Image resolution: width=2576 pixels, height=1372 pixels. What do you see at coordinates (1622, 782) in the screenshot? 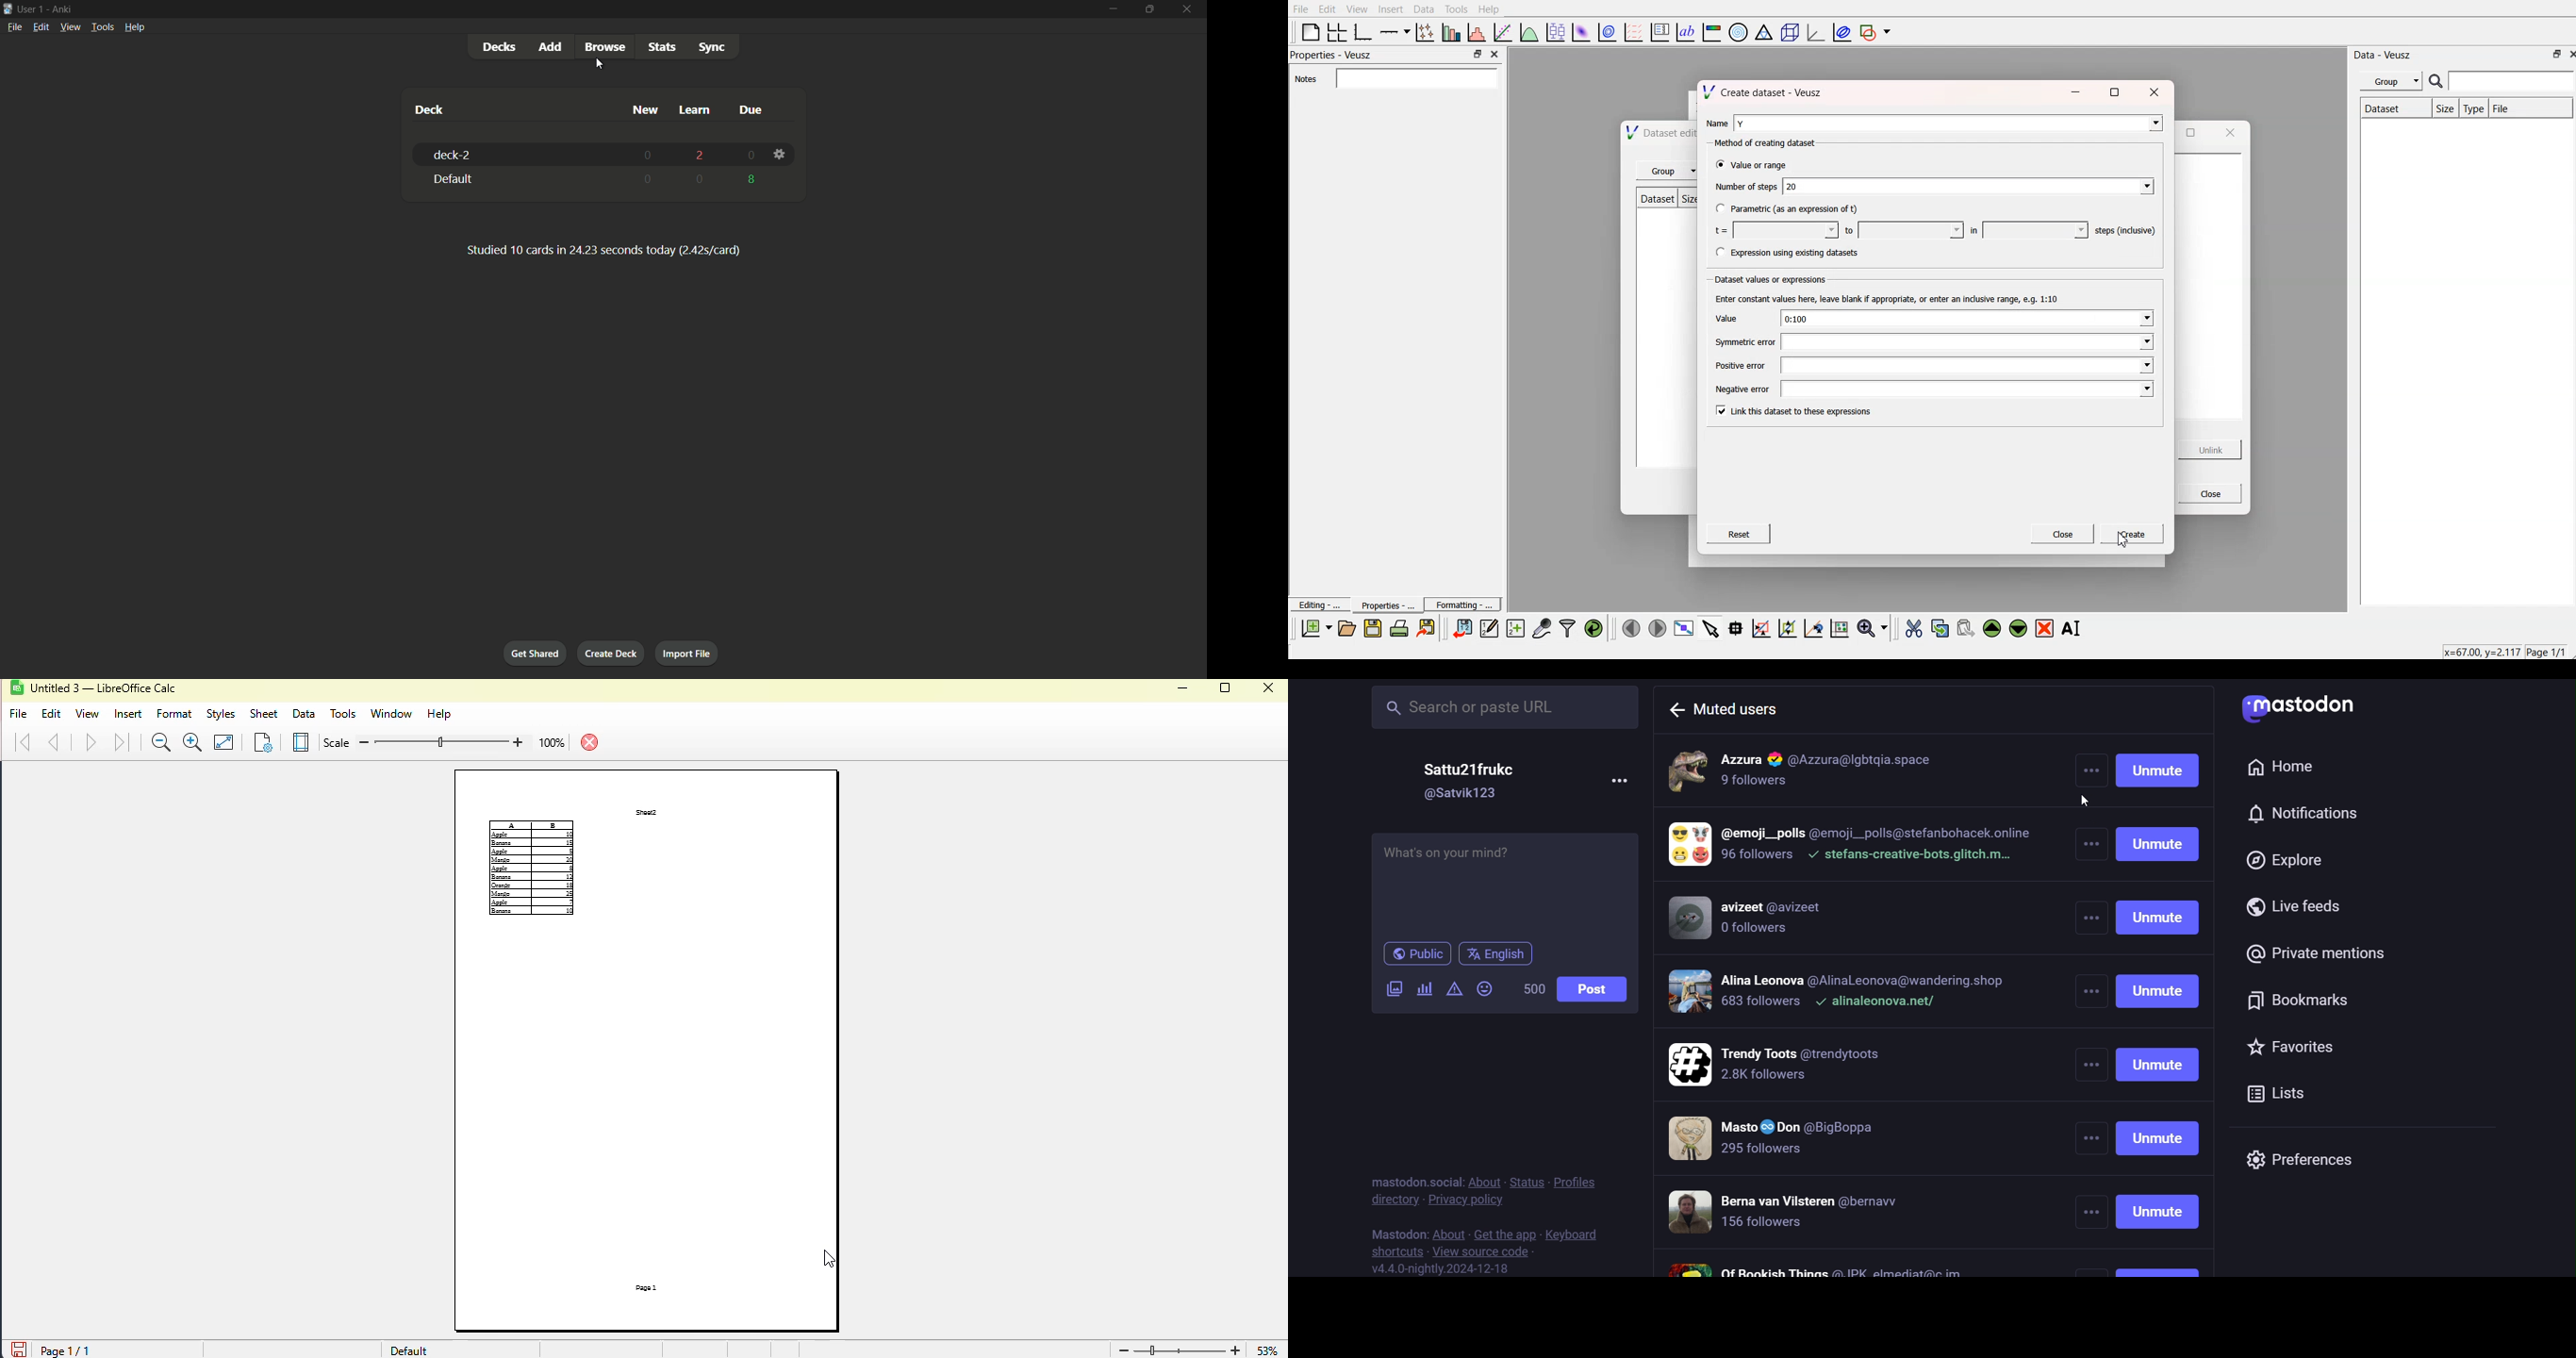
I see `more` at bounding box center [1622, 782].